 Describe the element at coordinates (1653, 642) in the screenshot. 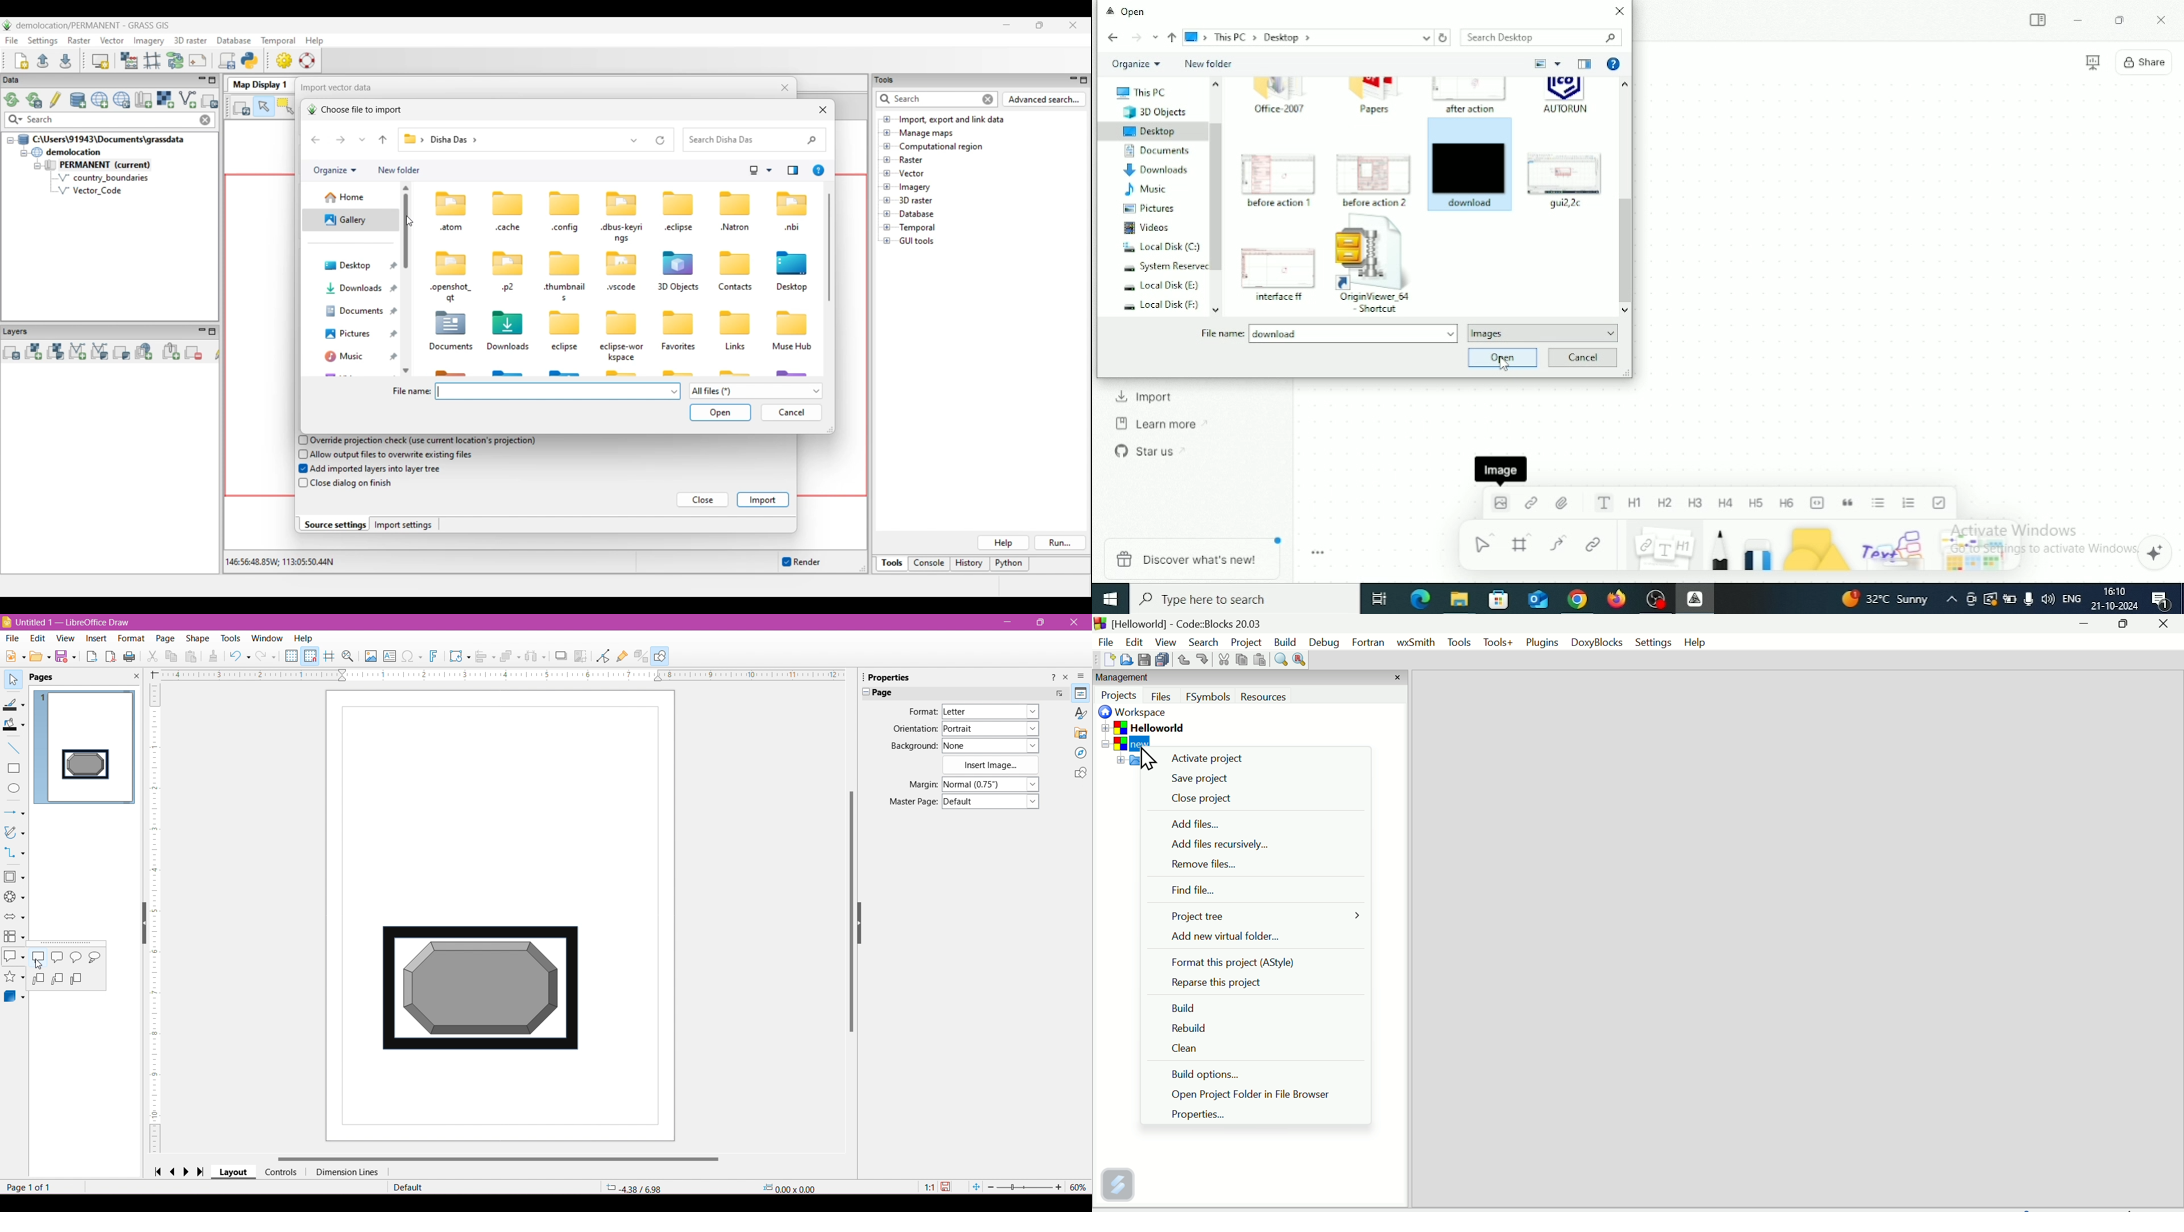

I see `Settings` at that location.